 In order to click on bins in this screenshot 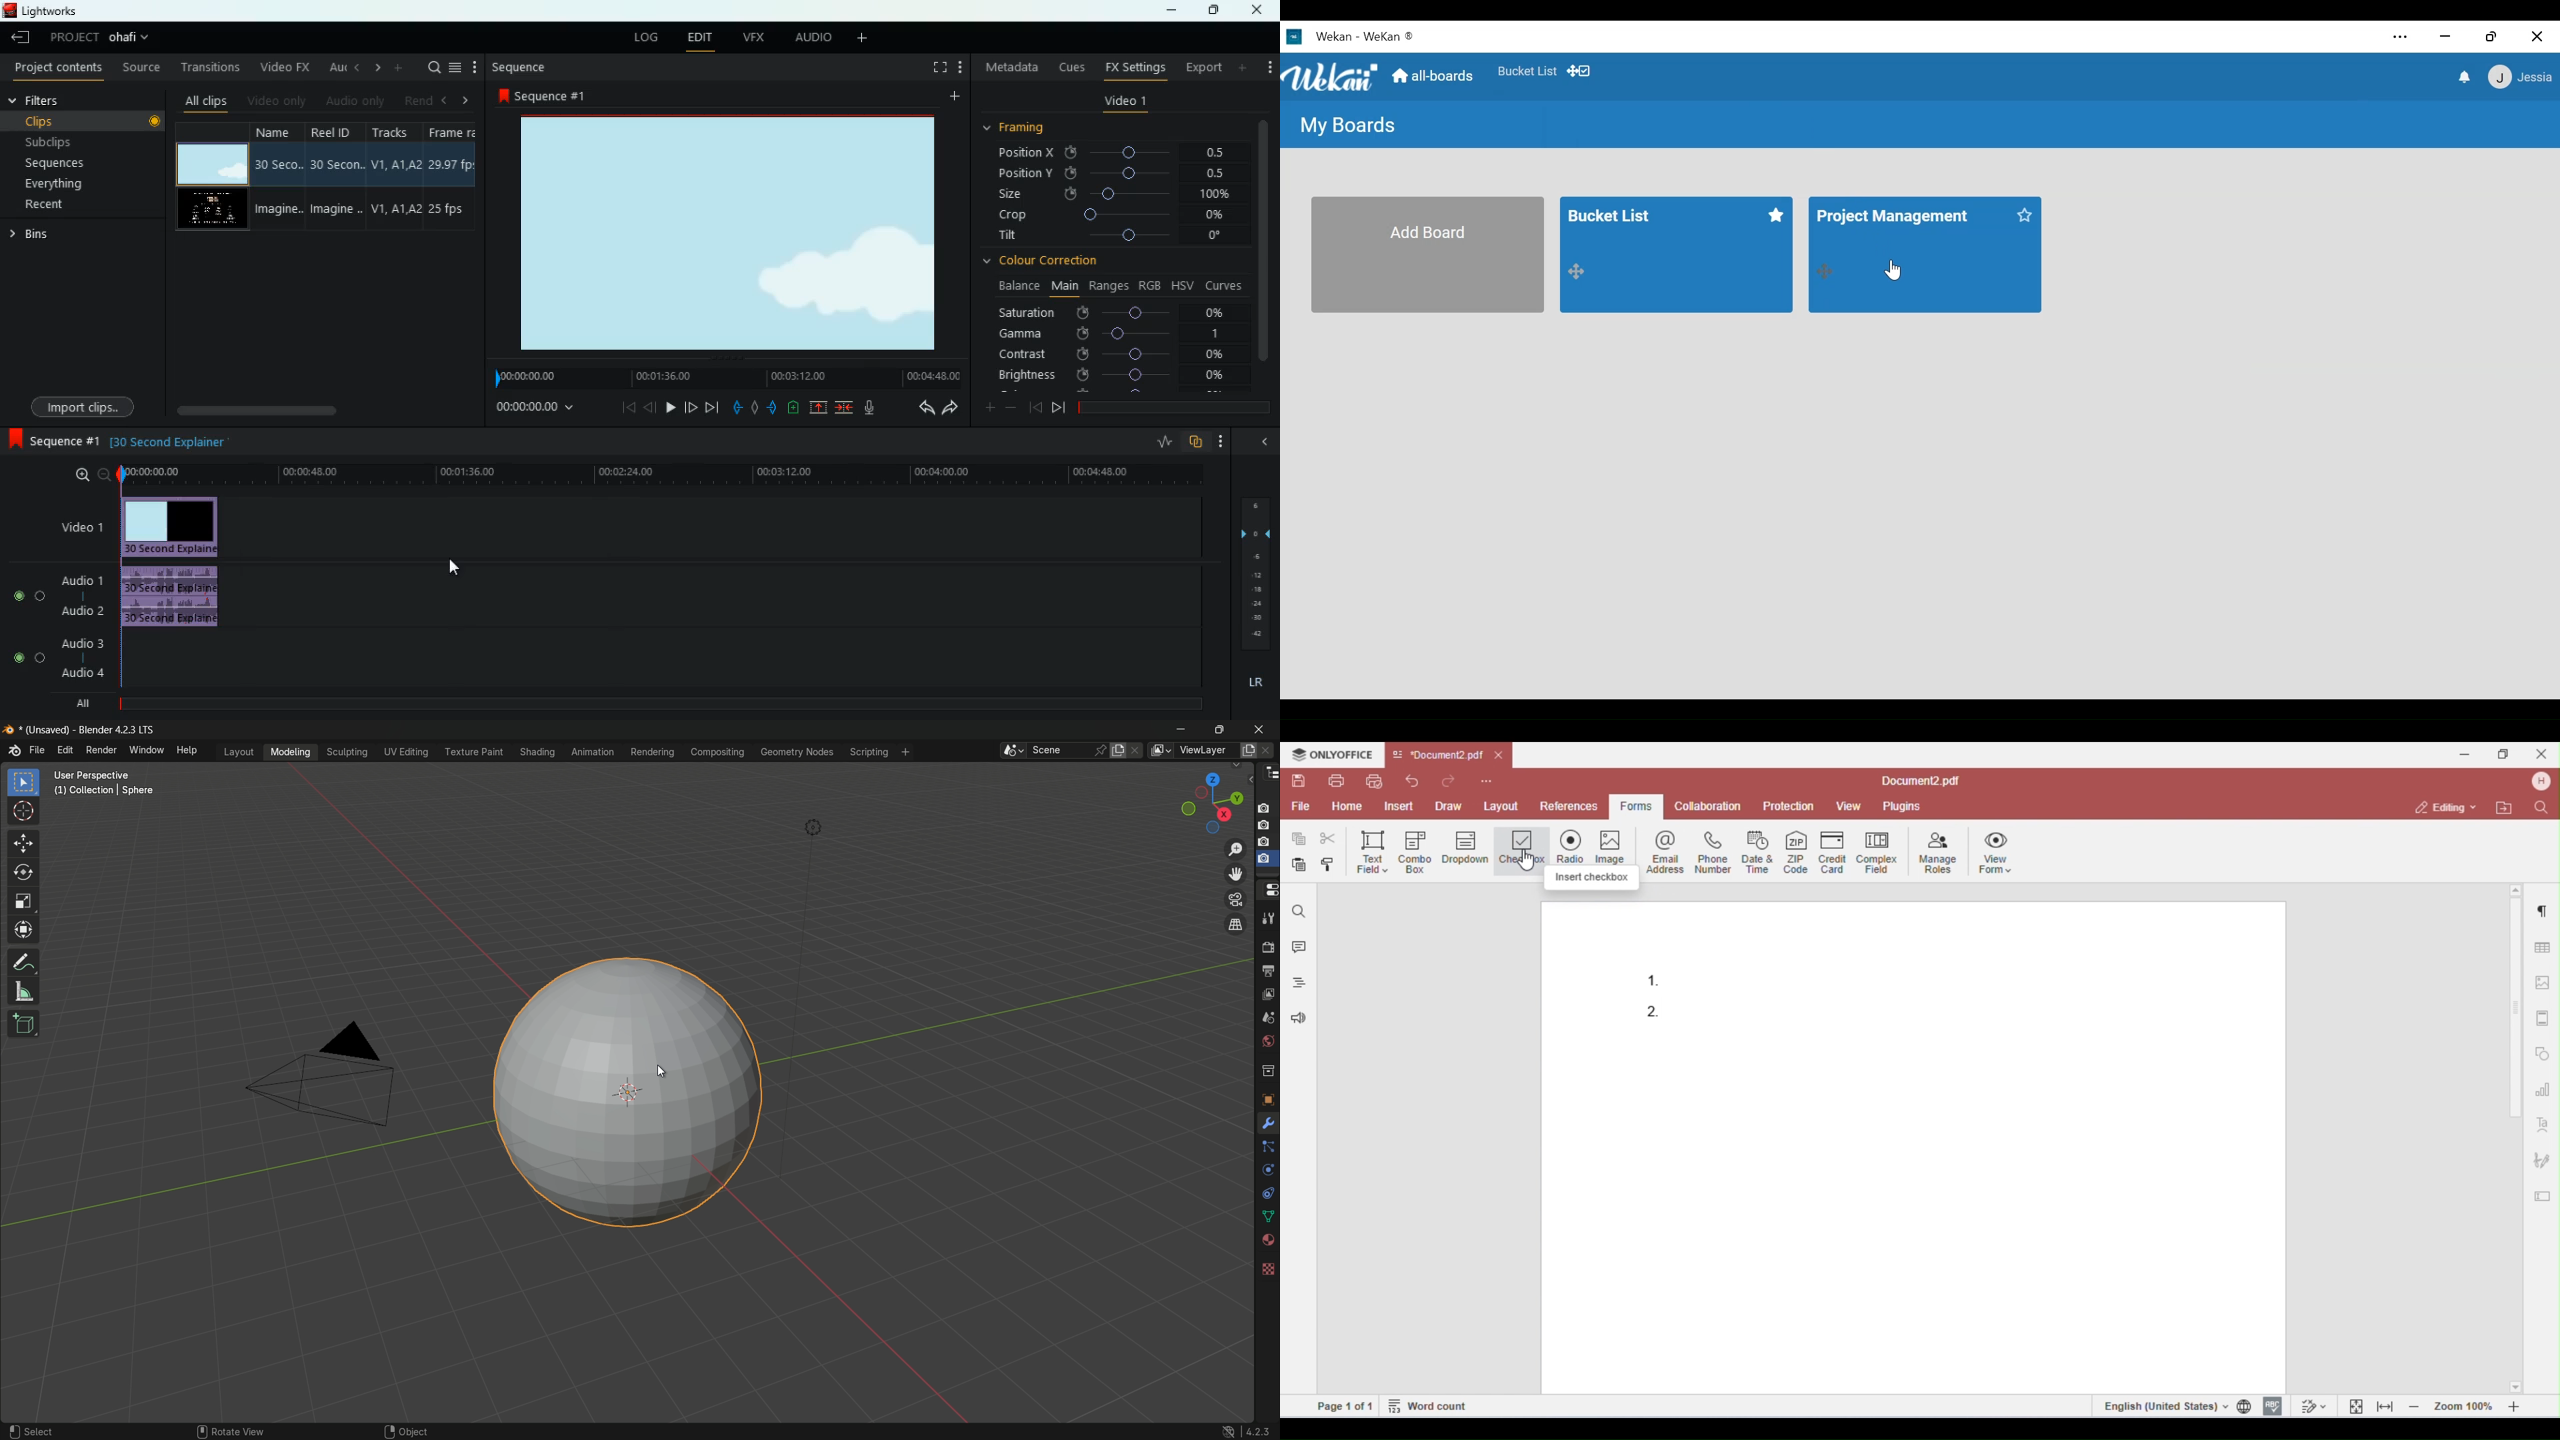, I will do `click(34, 235)`.